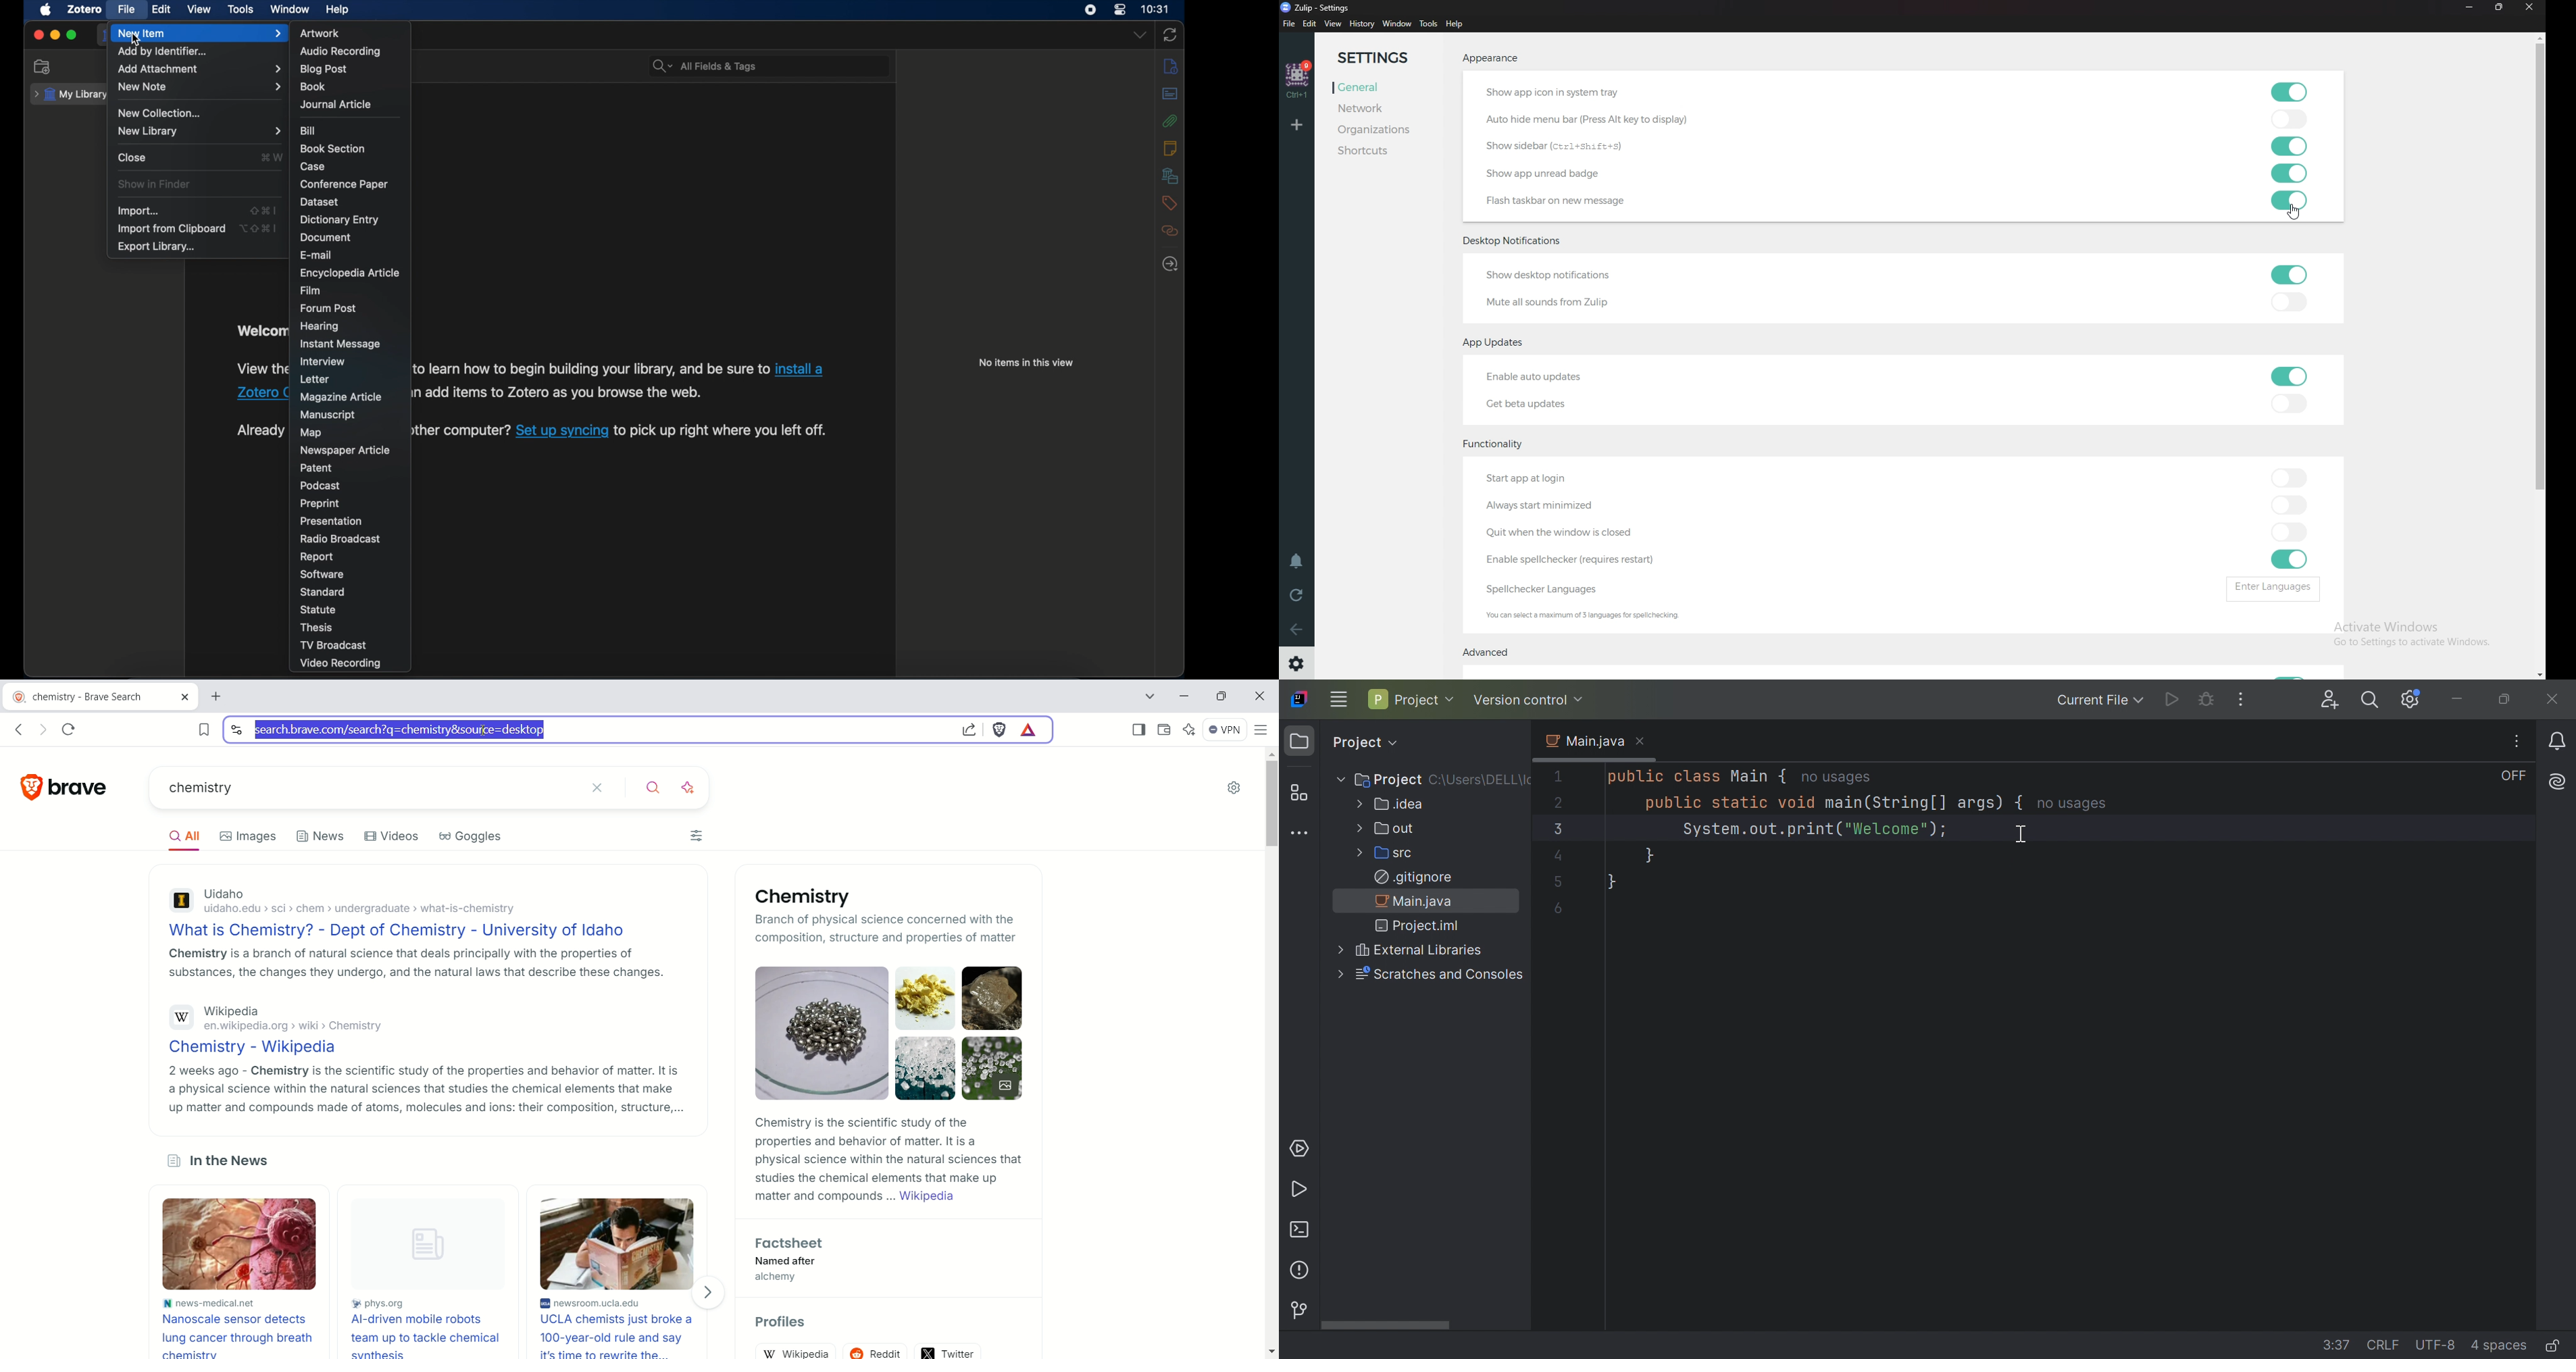  What do you see at coordinates (350, 273) in the screenshot?
I see `encyclopedia article` at bounding box center [350, 273].